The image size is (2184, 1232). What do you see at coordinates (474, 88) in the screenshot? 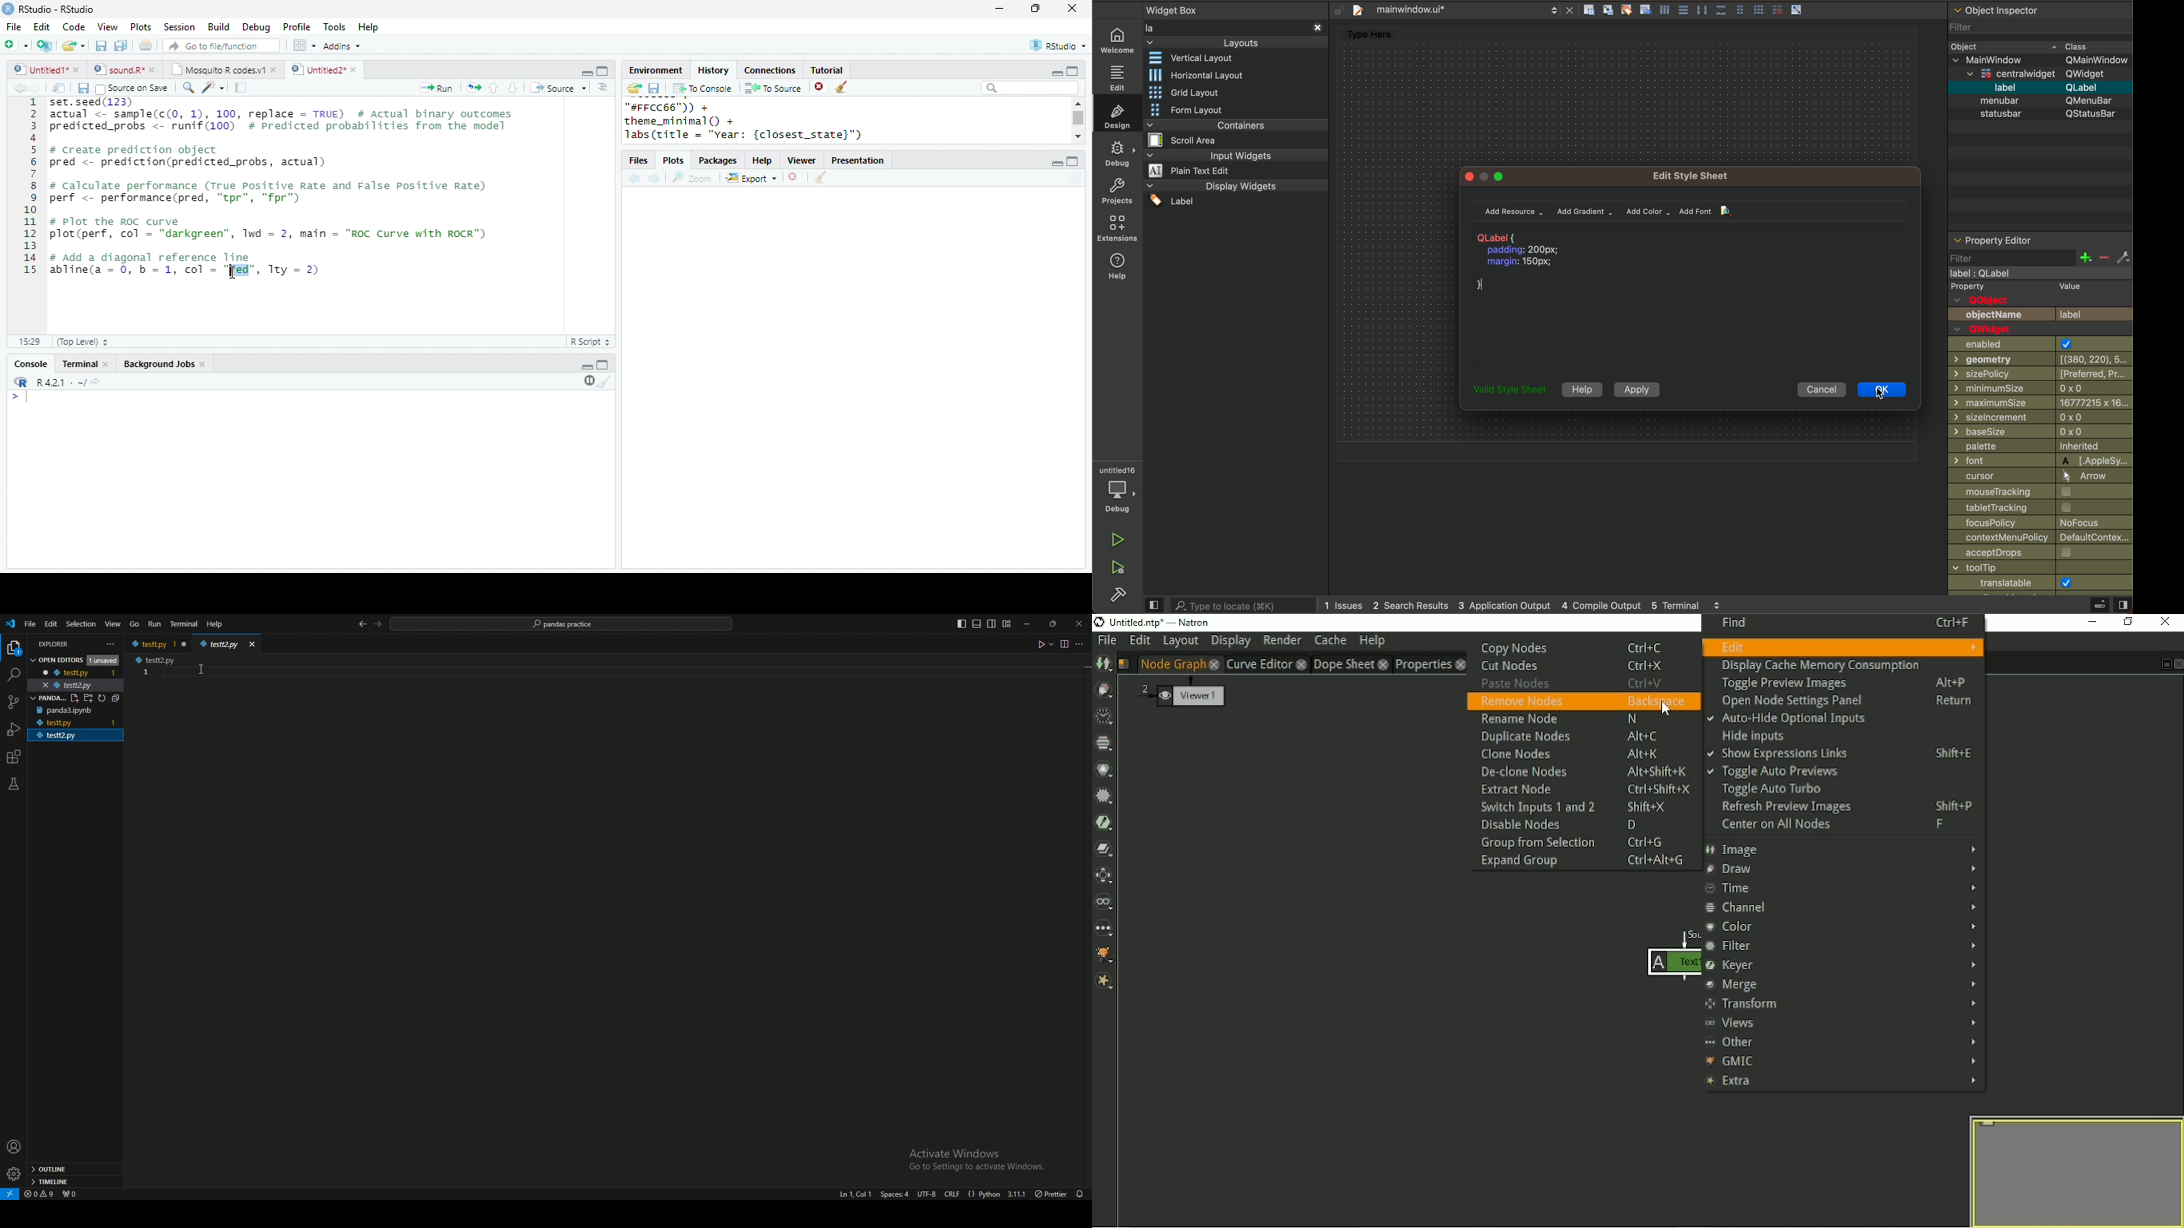
I see `rerun` at bounding box center [474, 88].